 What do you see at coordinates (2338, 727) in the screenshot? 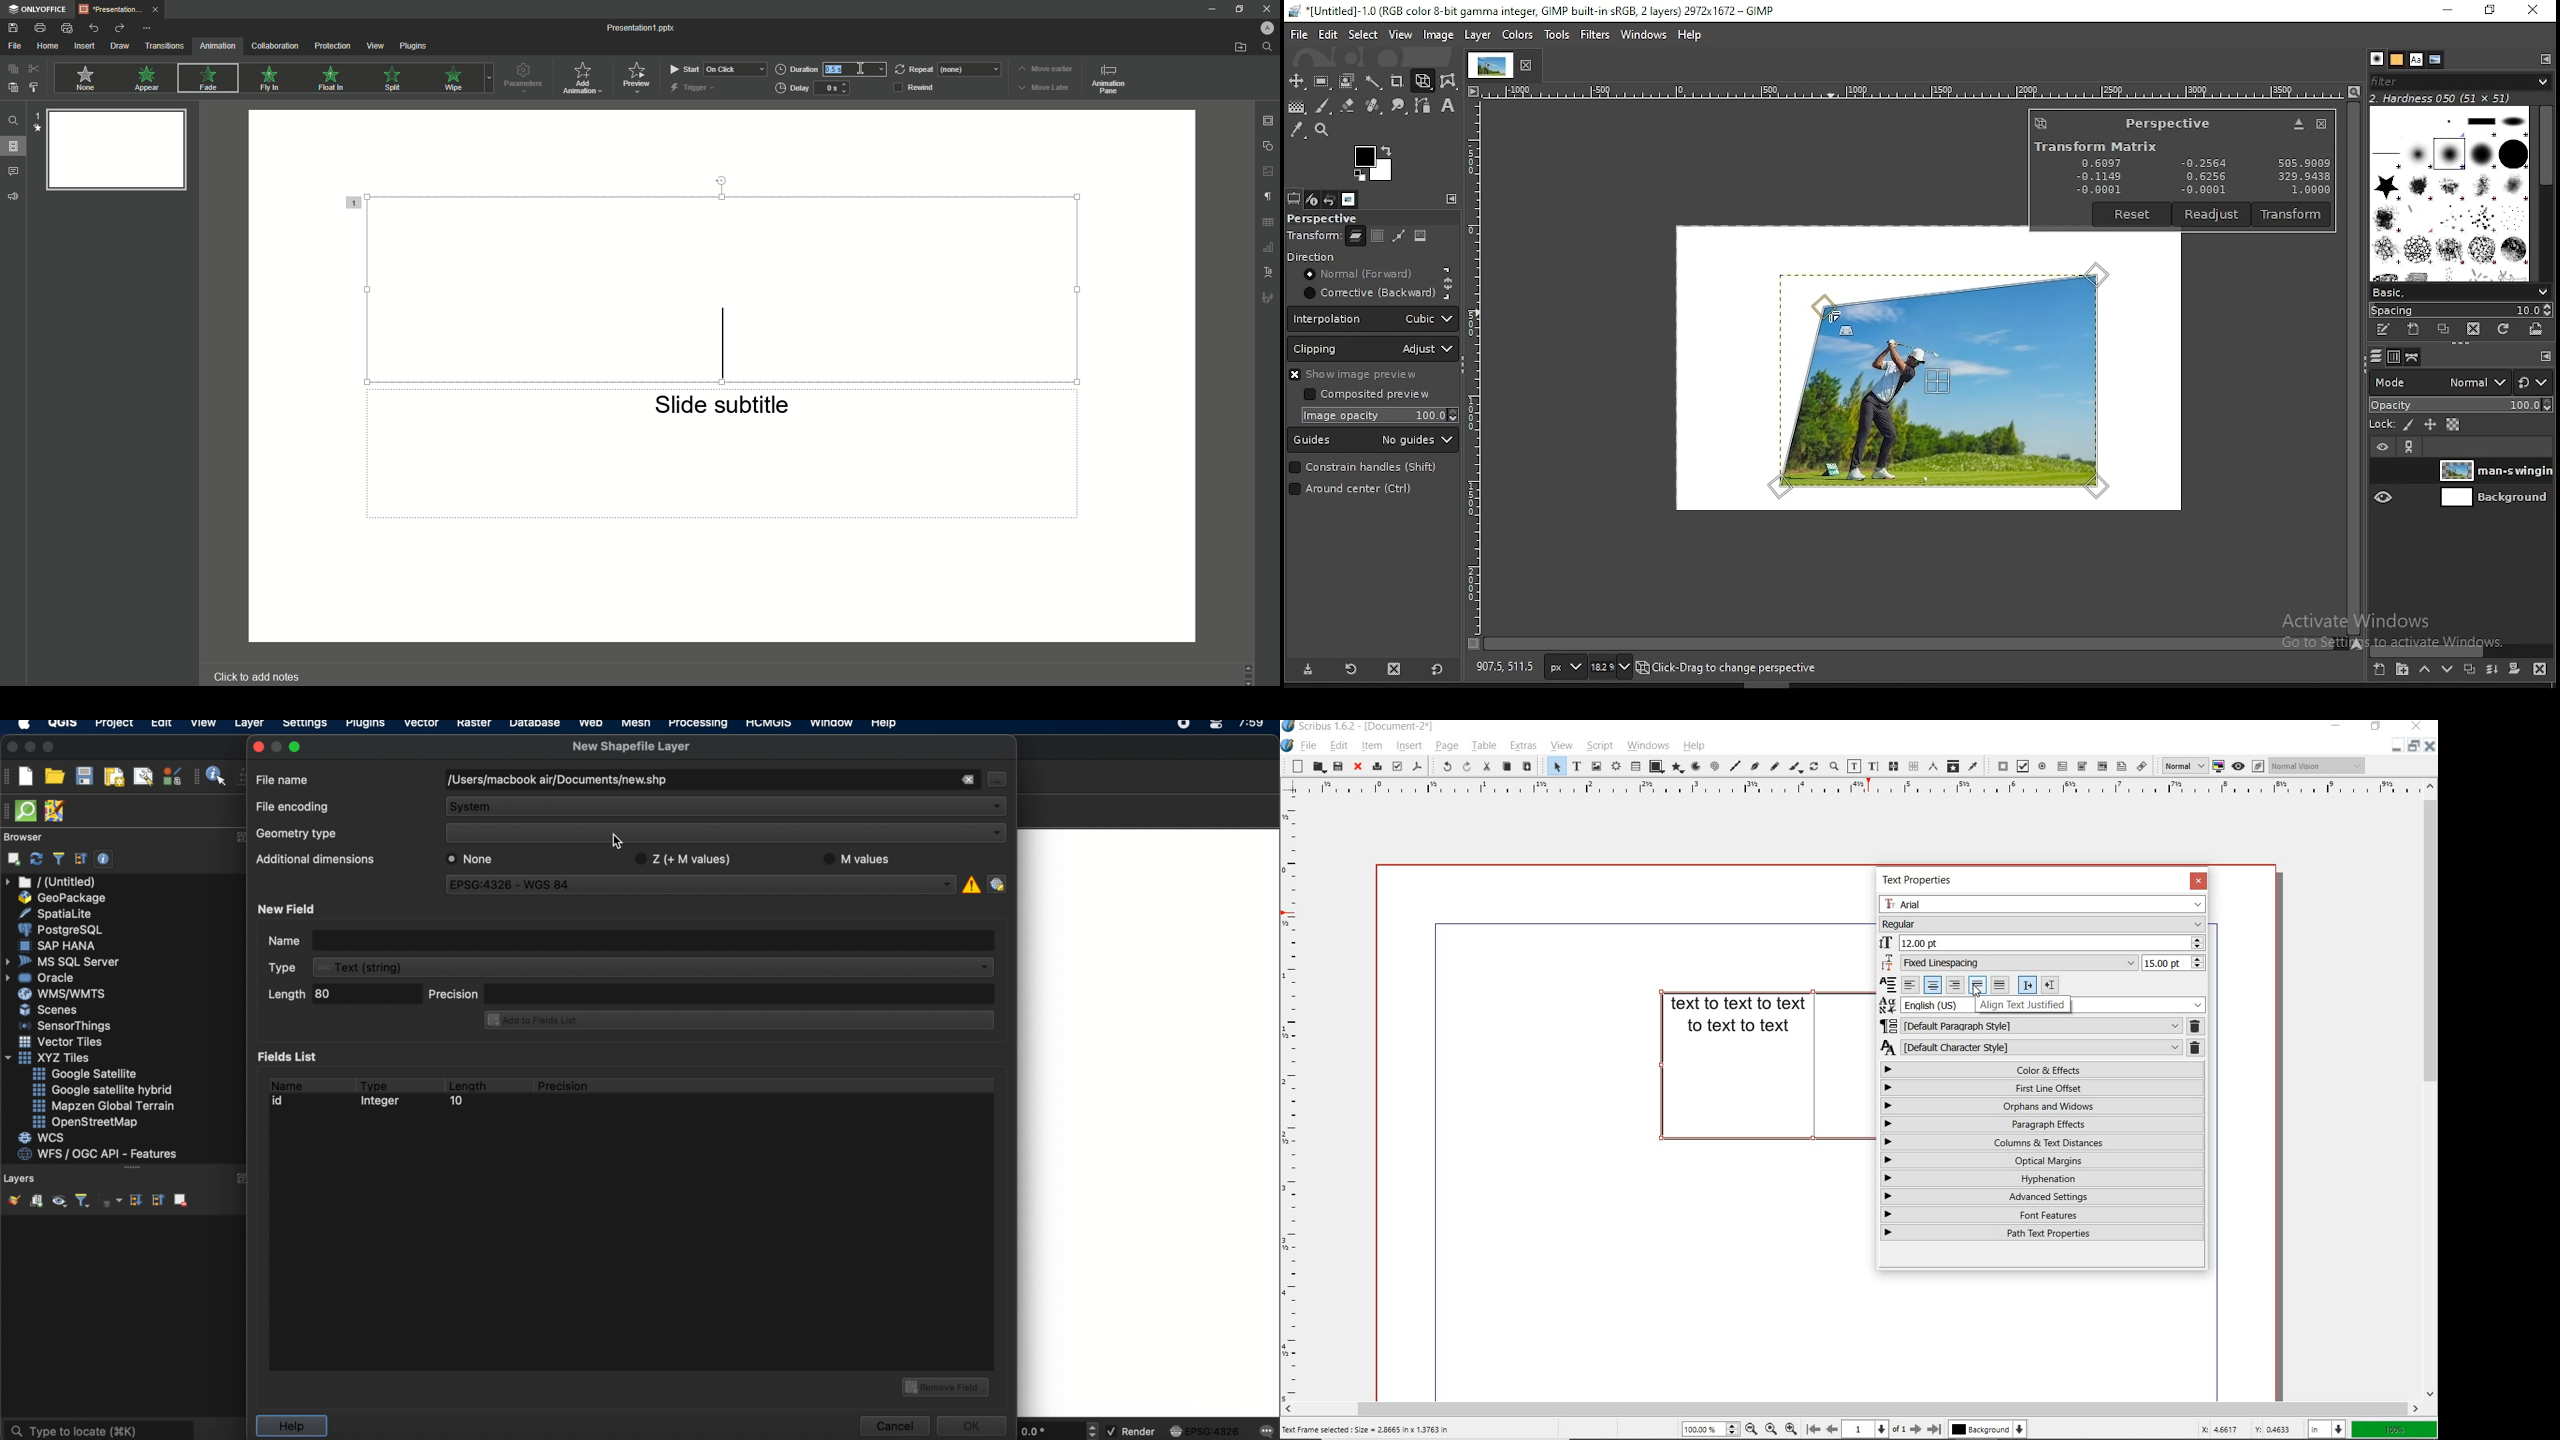
I see `minimize` at bounding box center [2338, 727].